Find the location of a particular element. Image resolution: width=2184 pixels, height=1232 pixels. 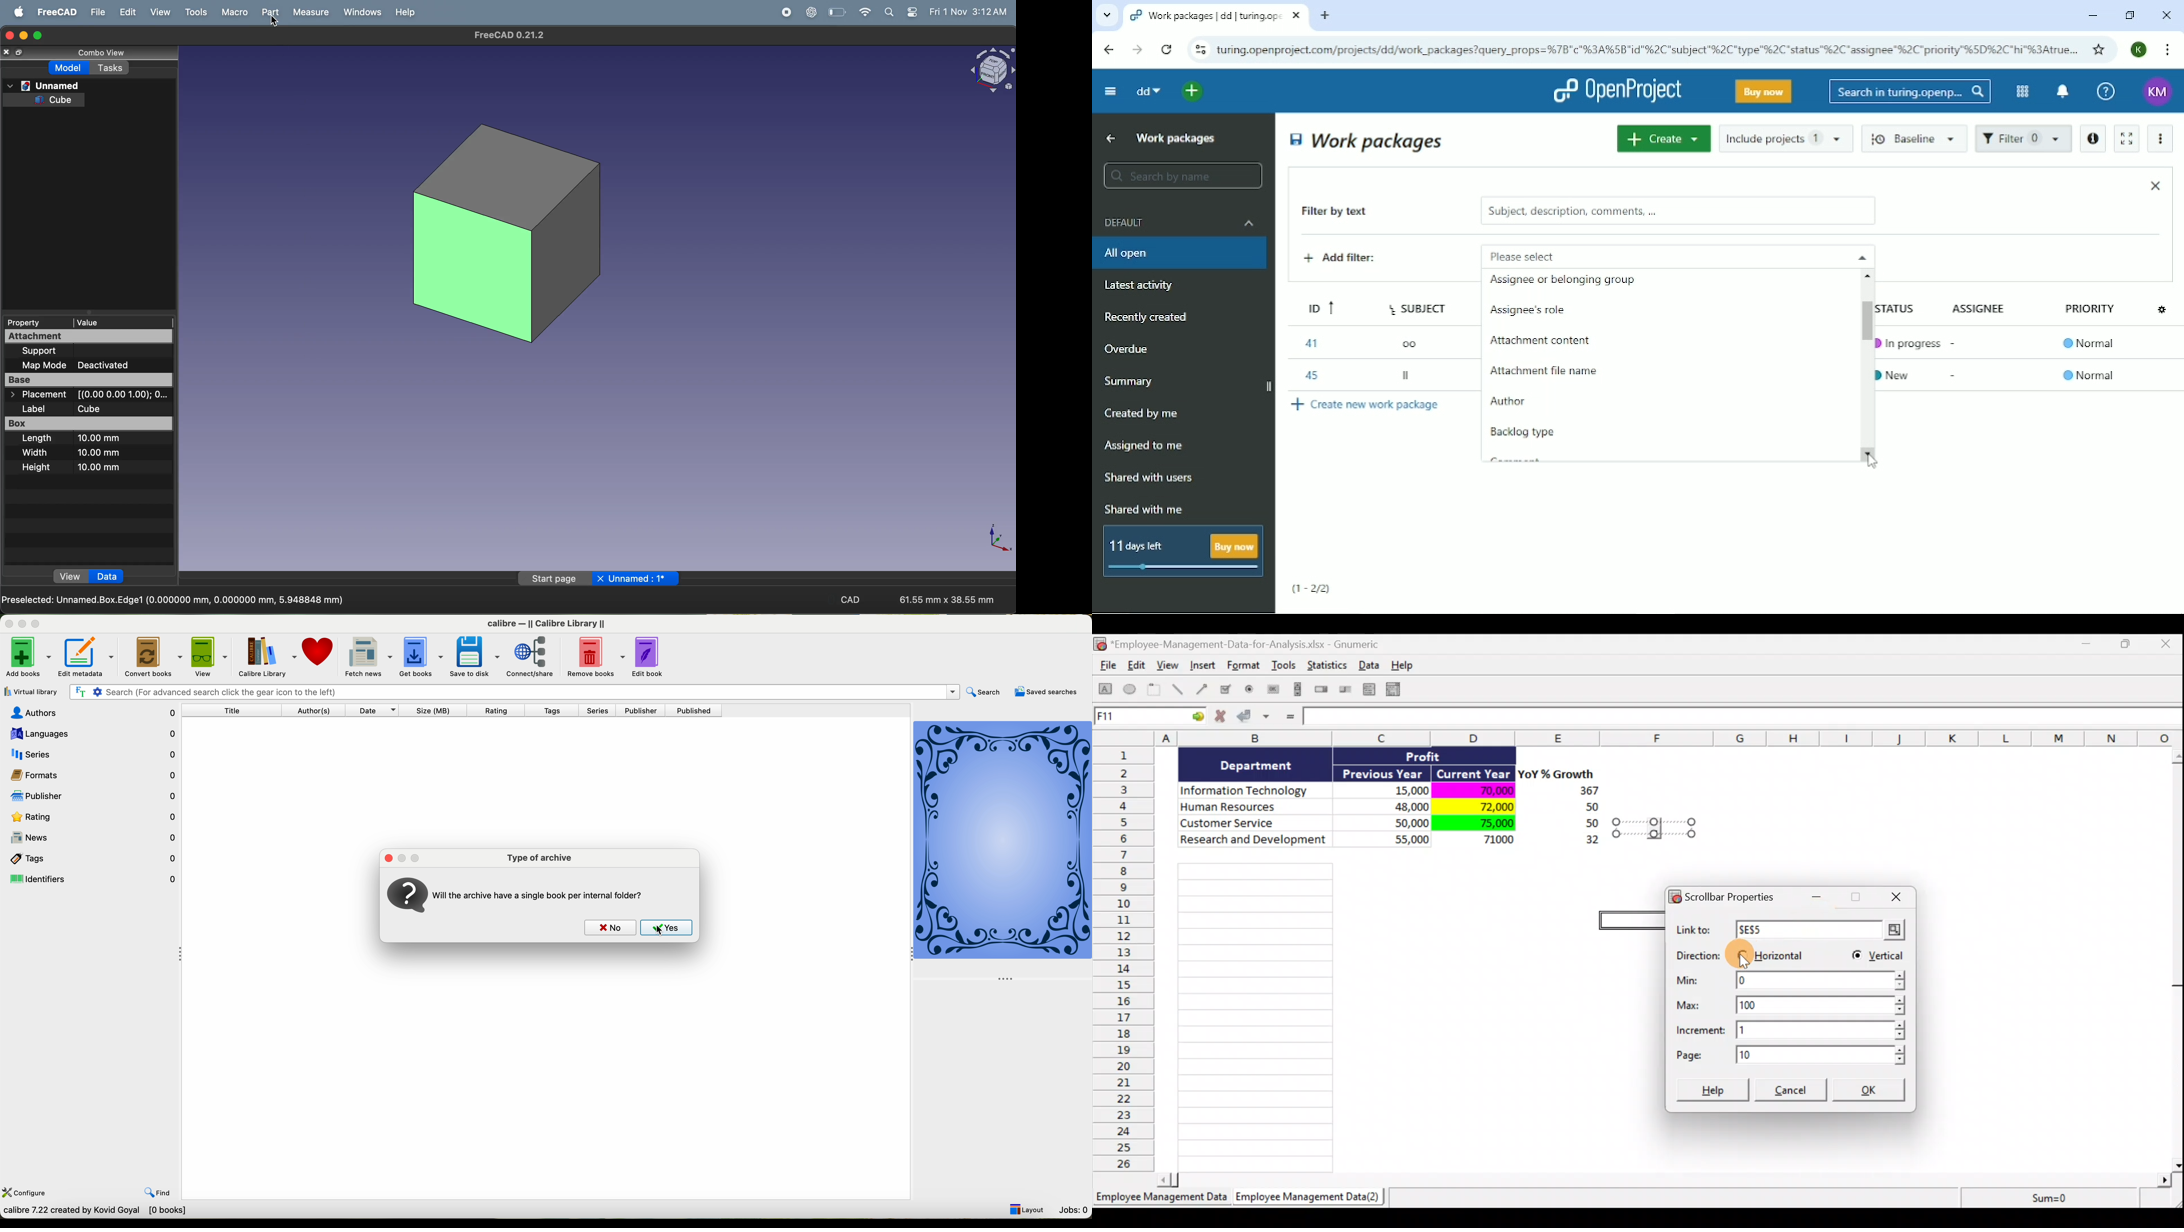

model is located at coordinates (68, 68).